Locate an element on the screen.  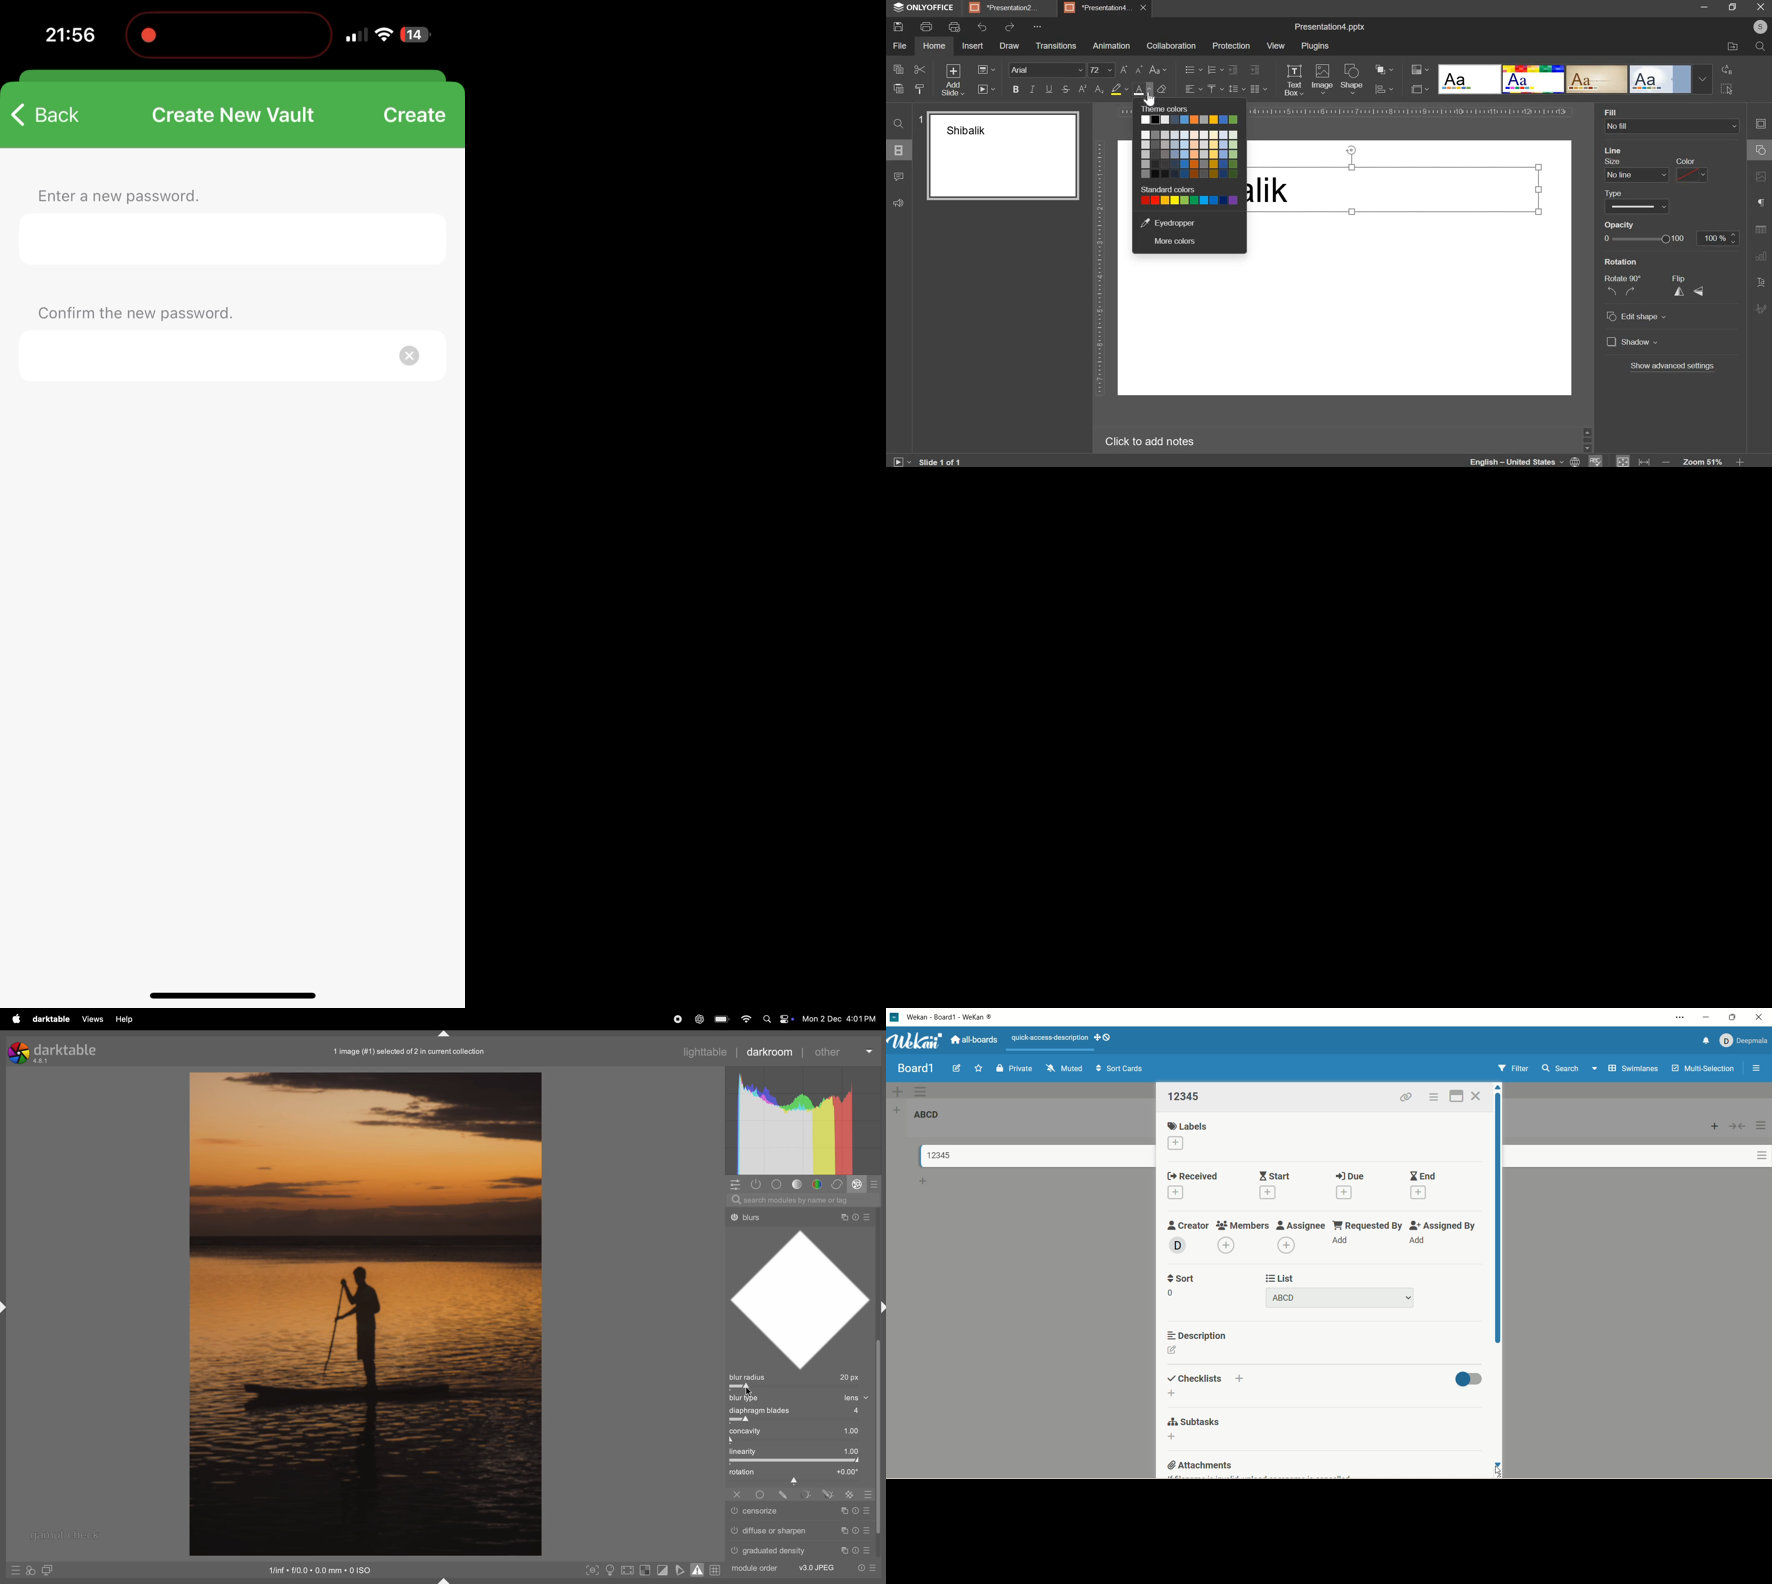
cursor is located at coordinates (750, 1390).